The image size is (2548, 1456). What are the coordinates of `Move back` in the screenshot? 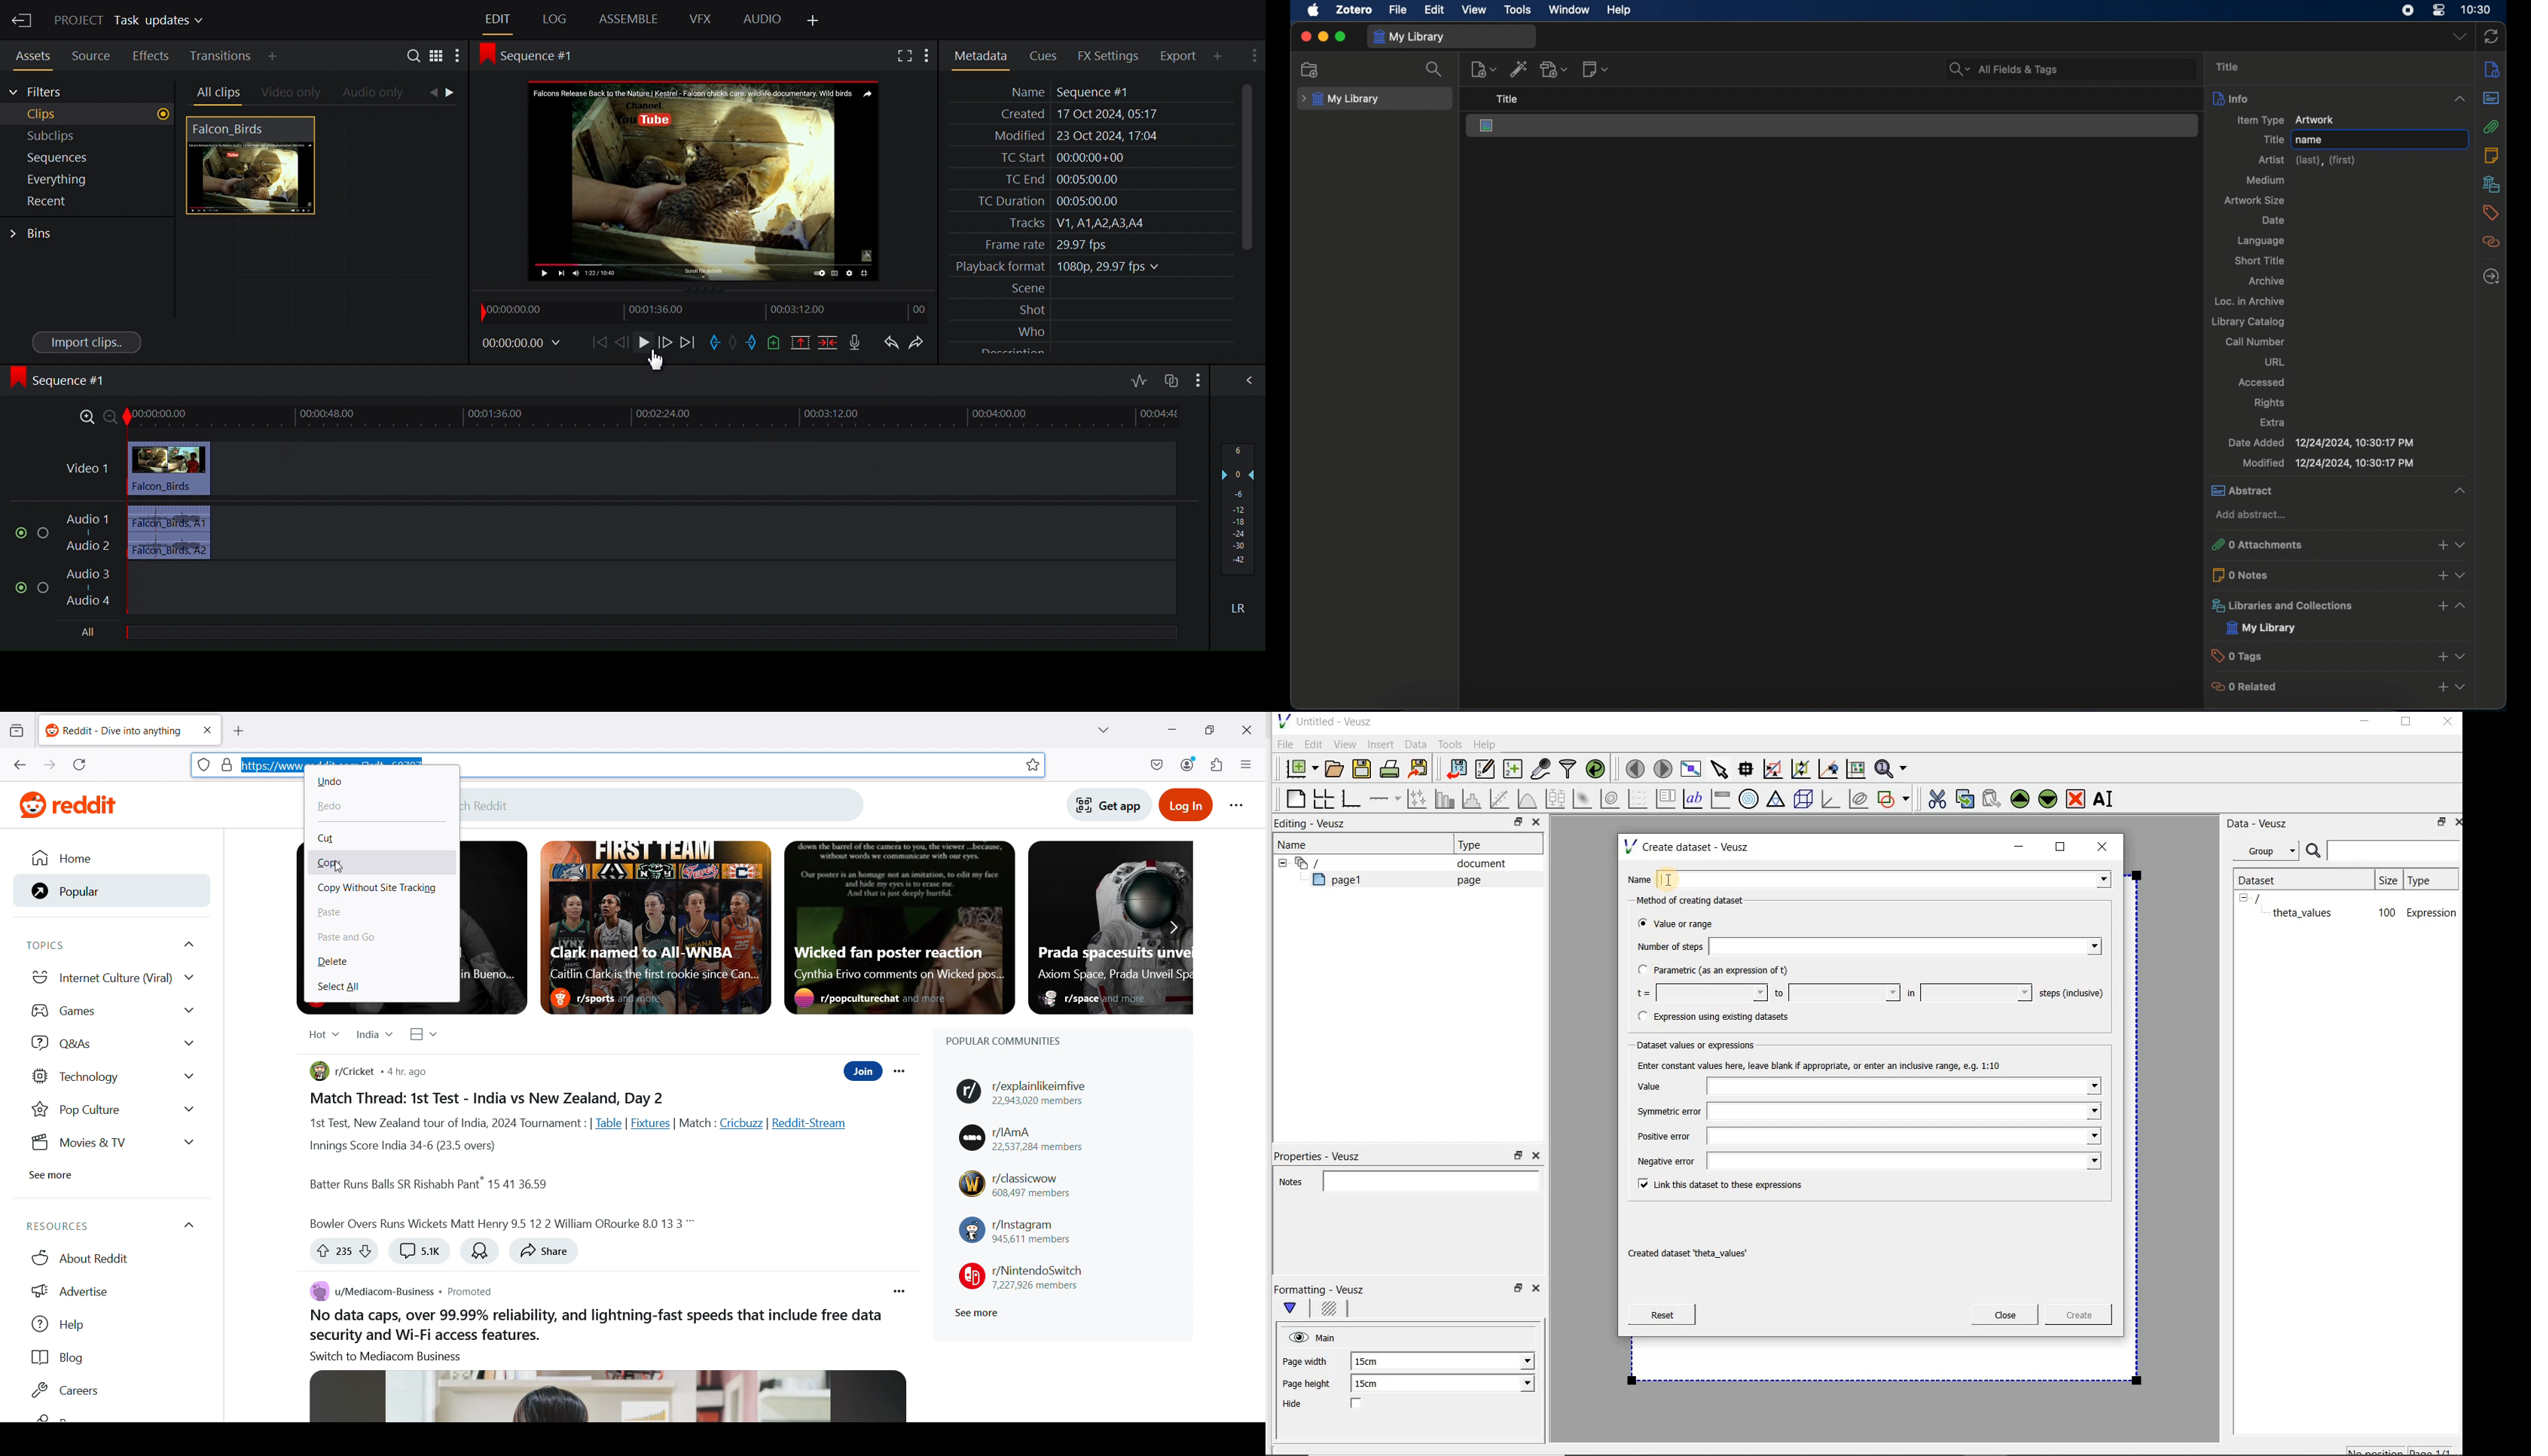 It's located at (602, 343).